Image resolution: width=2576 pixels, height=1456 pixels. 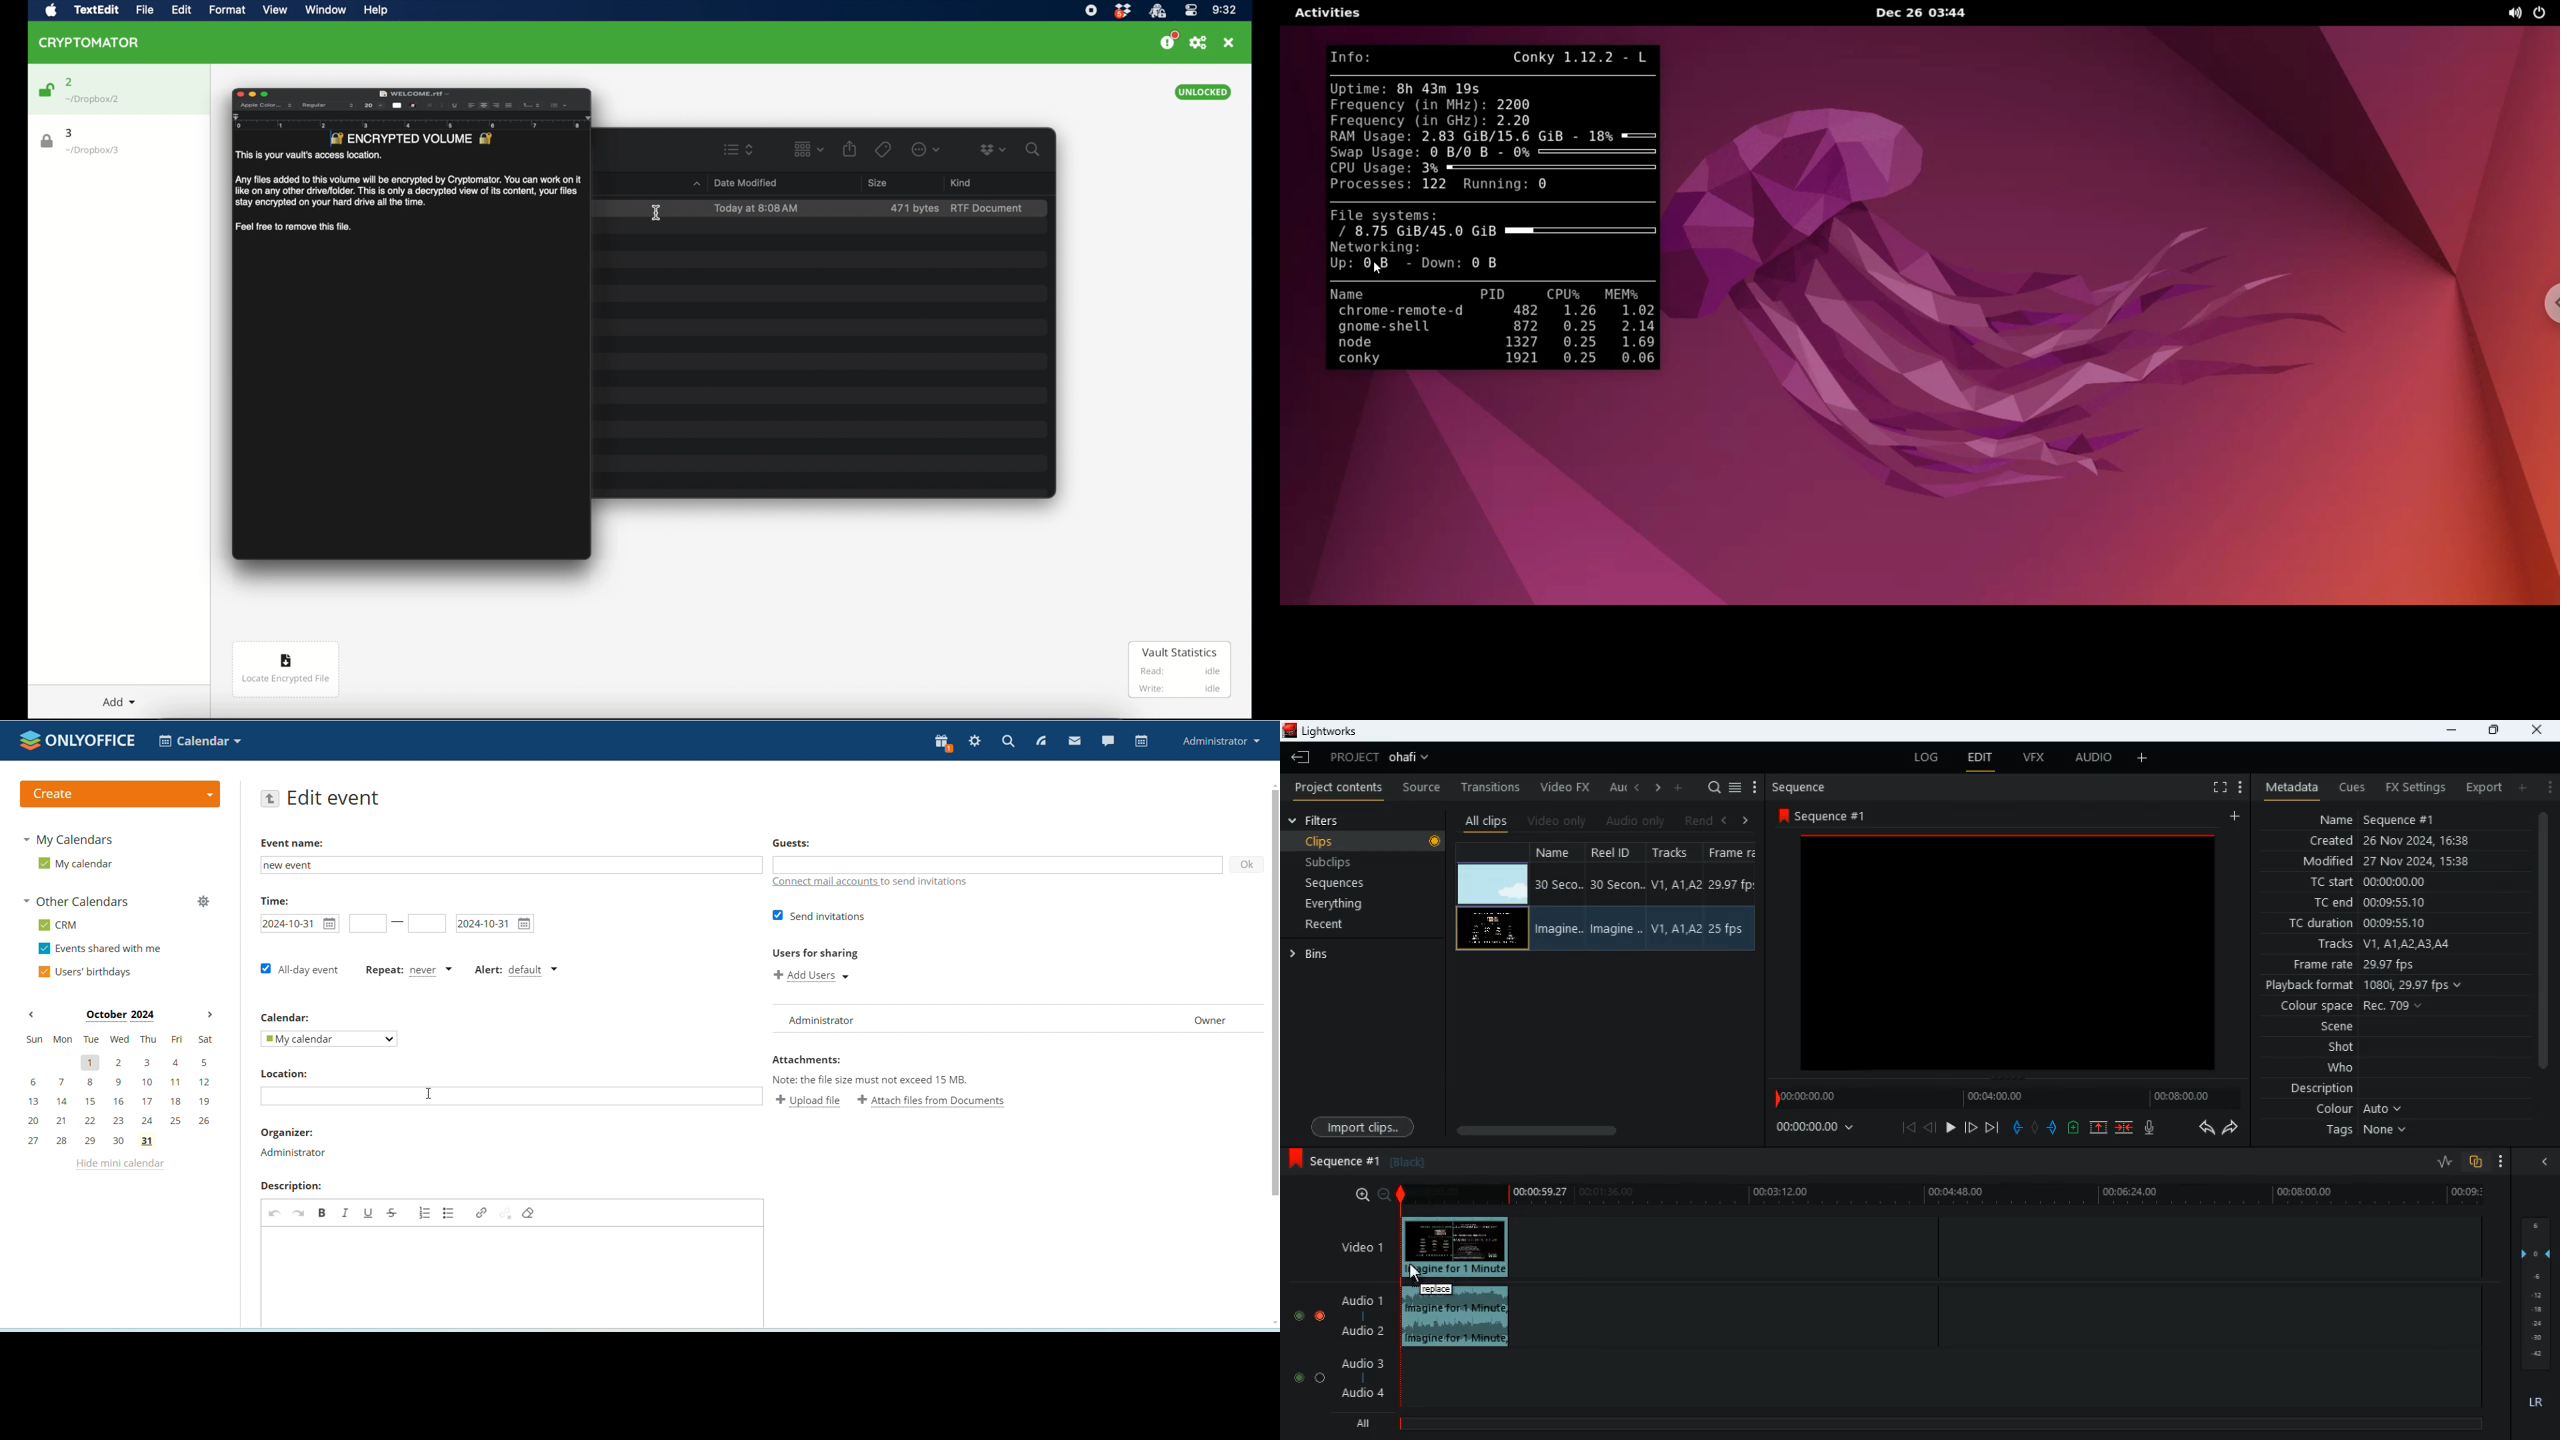 What do you see at coordinates (2358, 1134) in the screenshot?
I see `tags` at bounding box center [2358, 1134].